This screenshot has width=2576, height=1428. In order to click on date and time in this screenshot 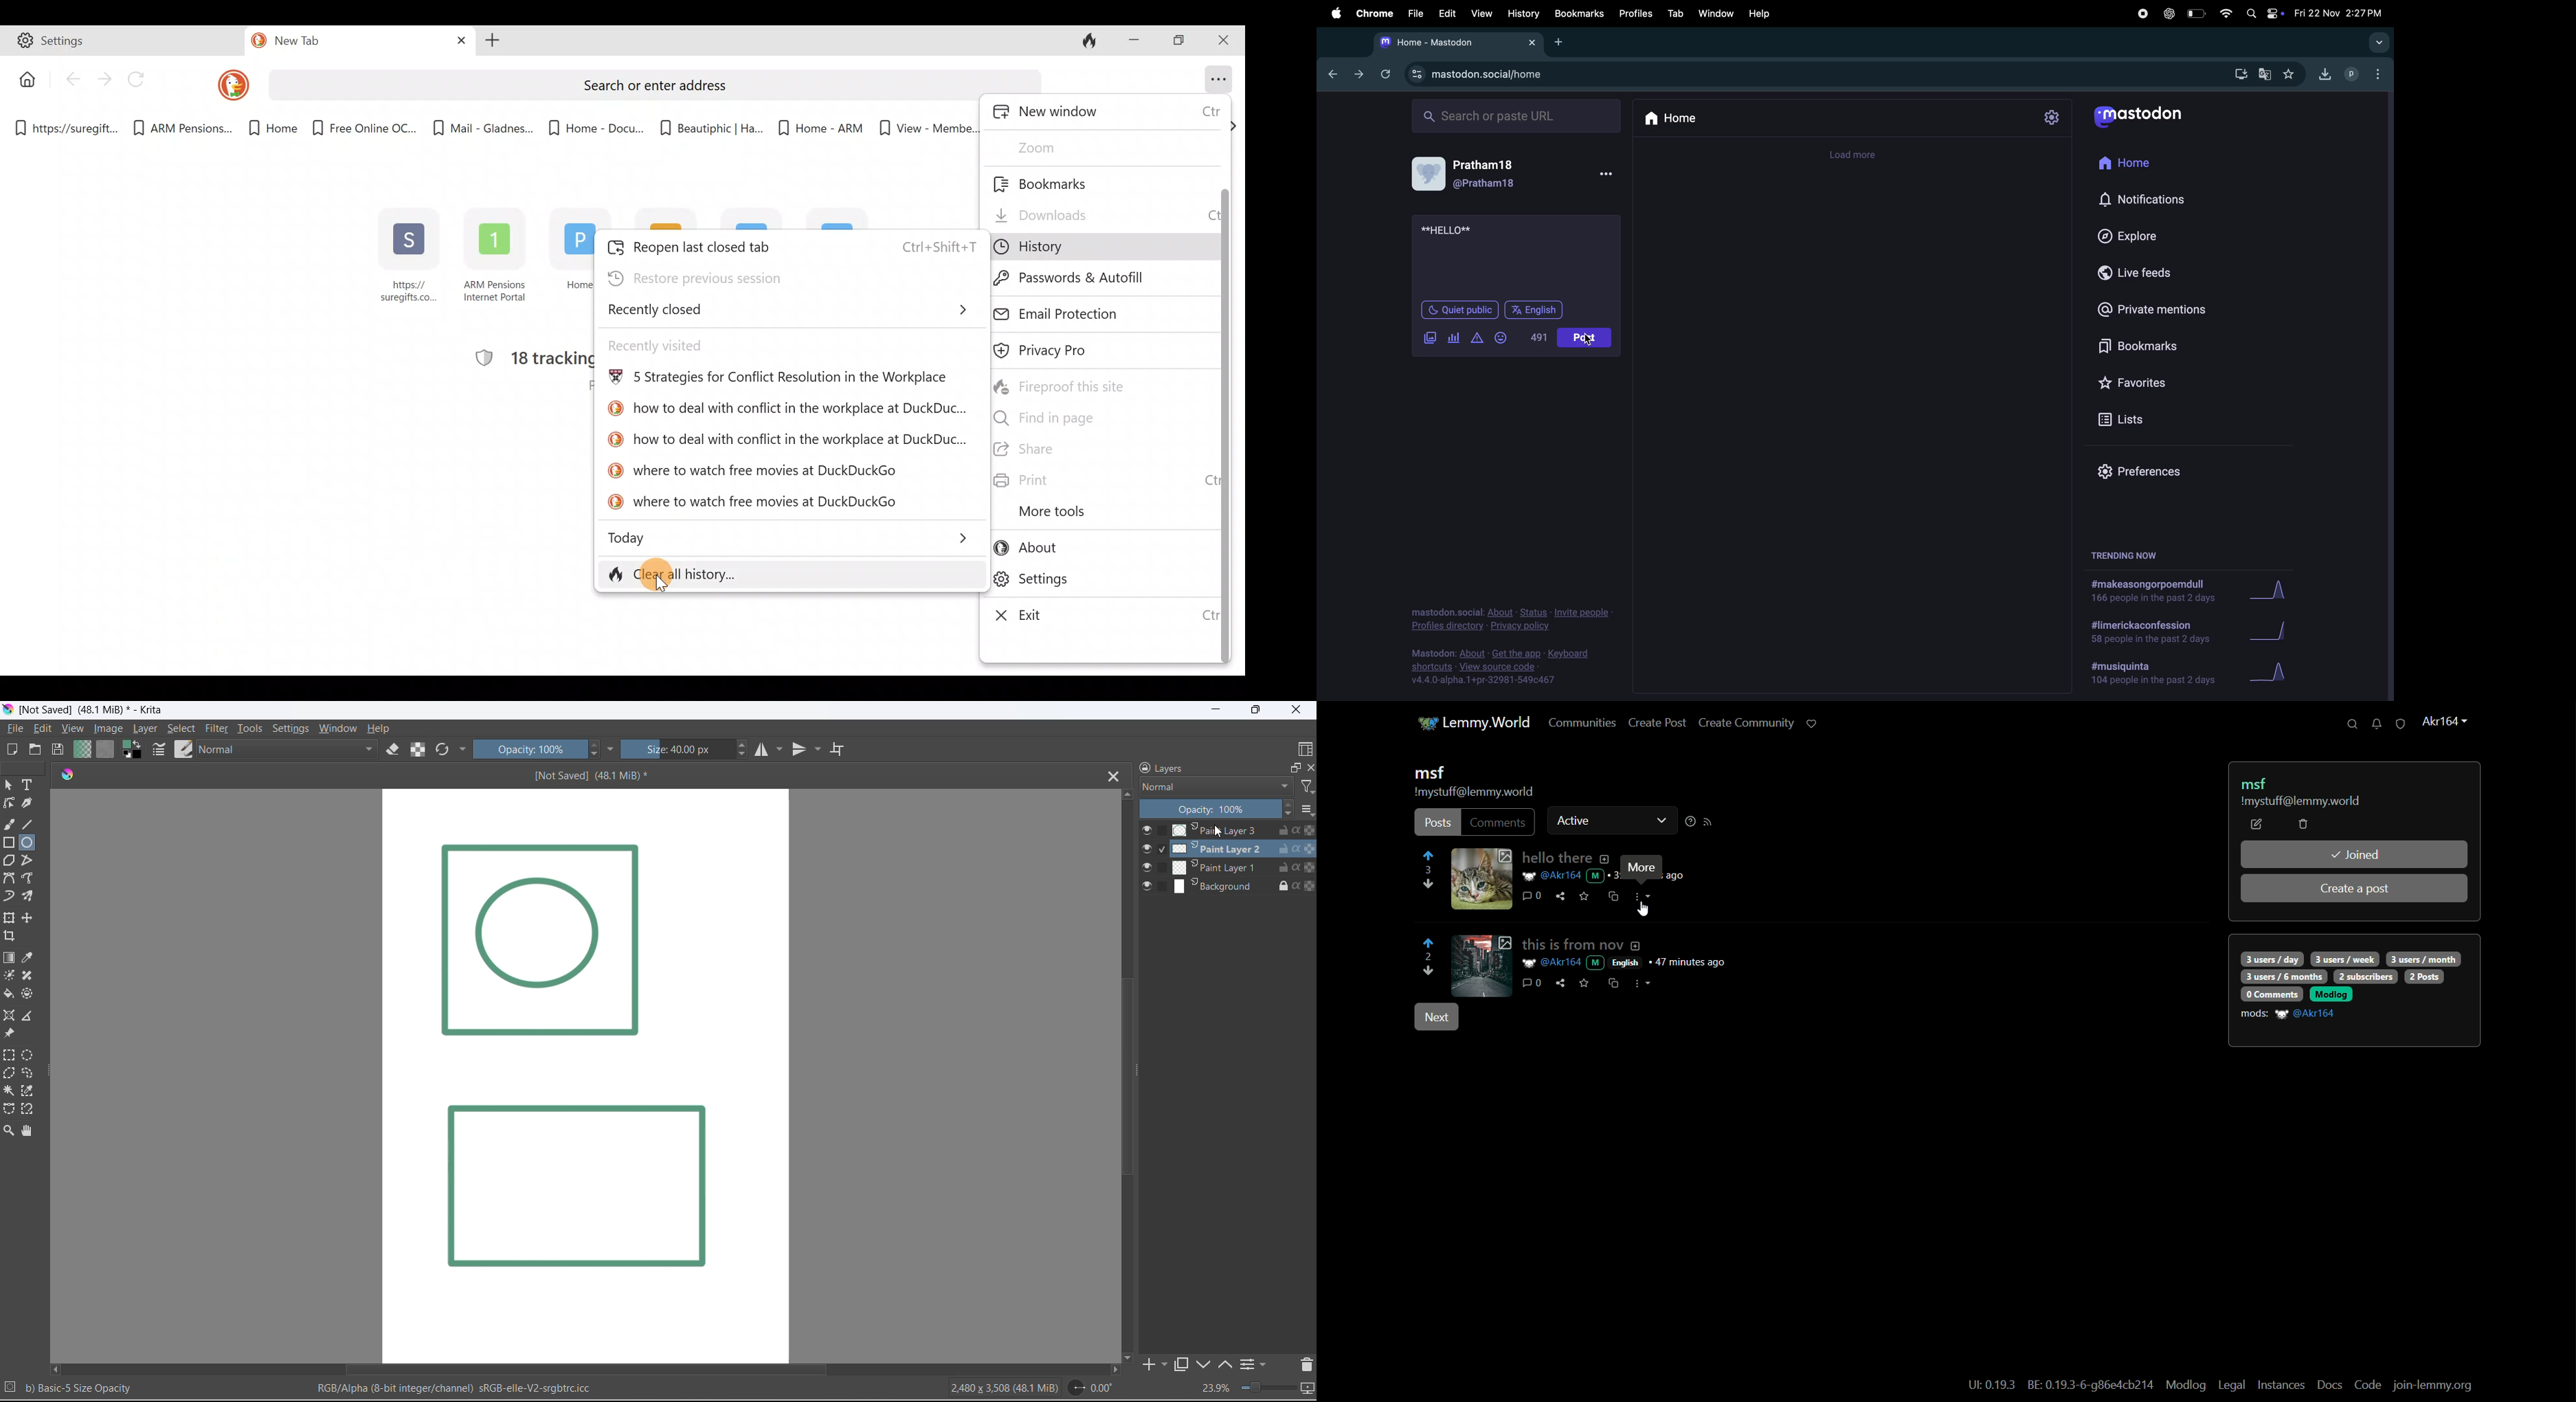, I will do `click(2338, 12)`.